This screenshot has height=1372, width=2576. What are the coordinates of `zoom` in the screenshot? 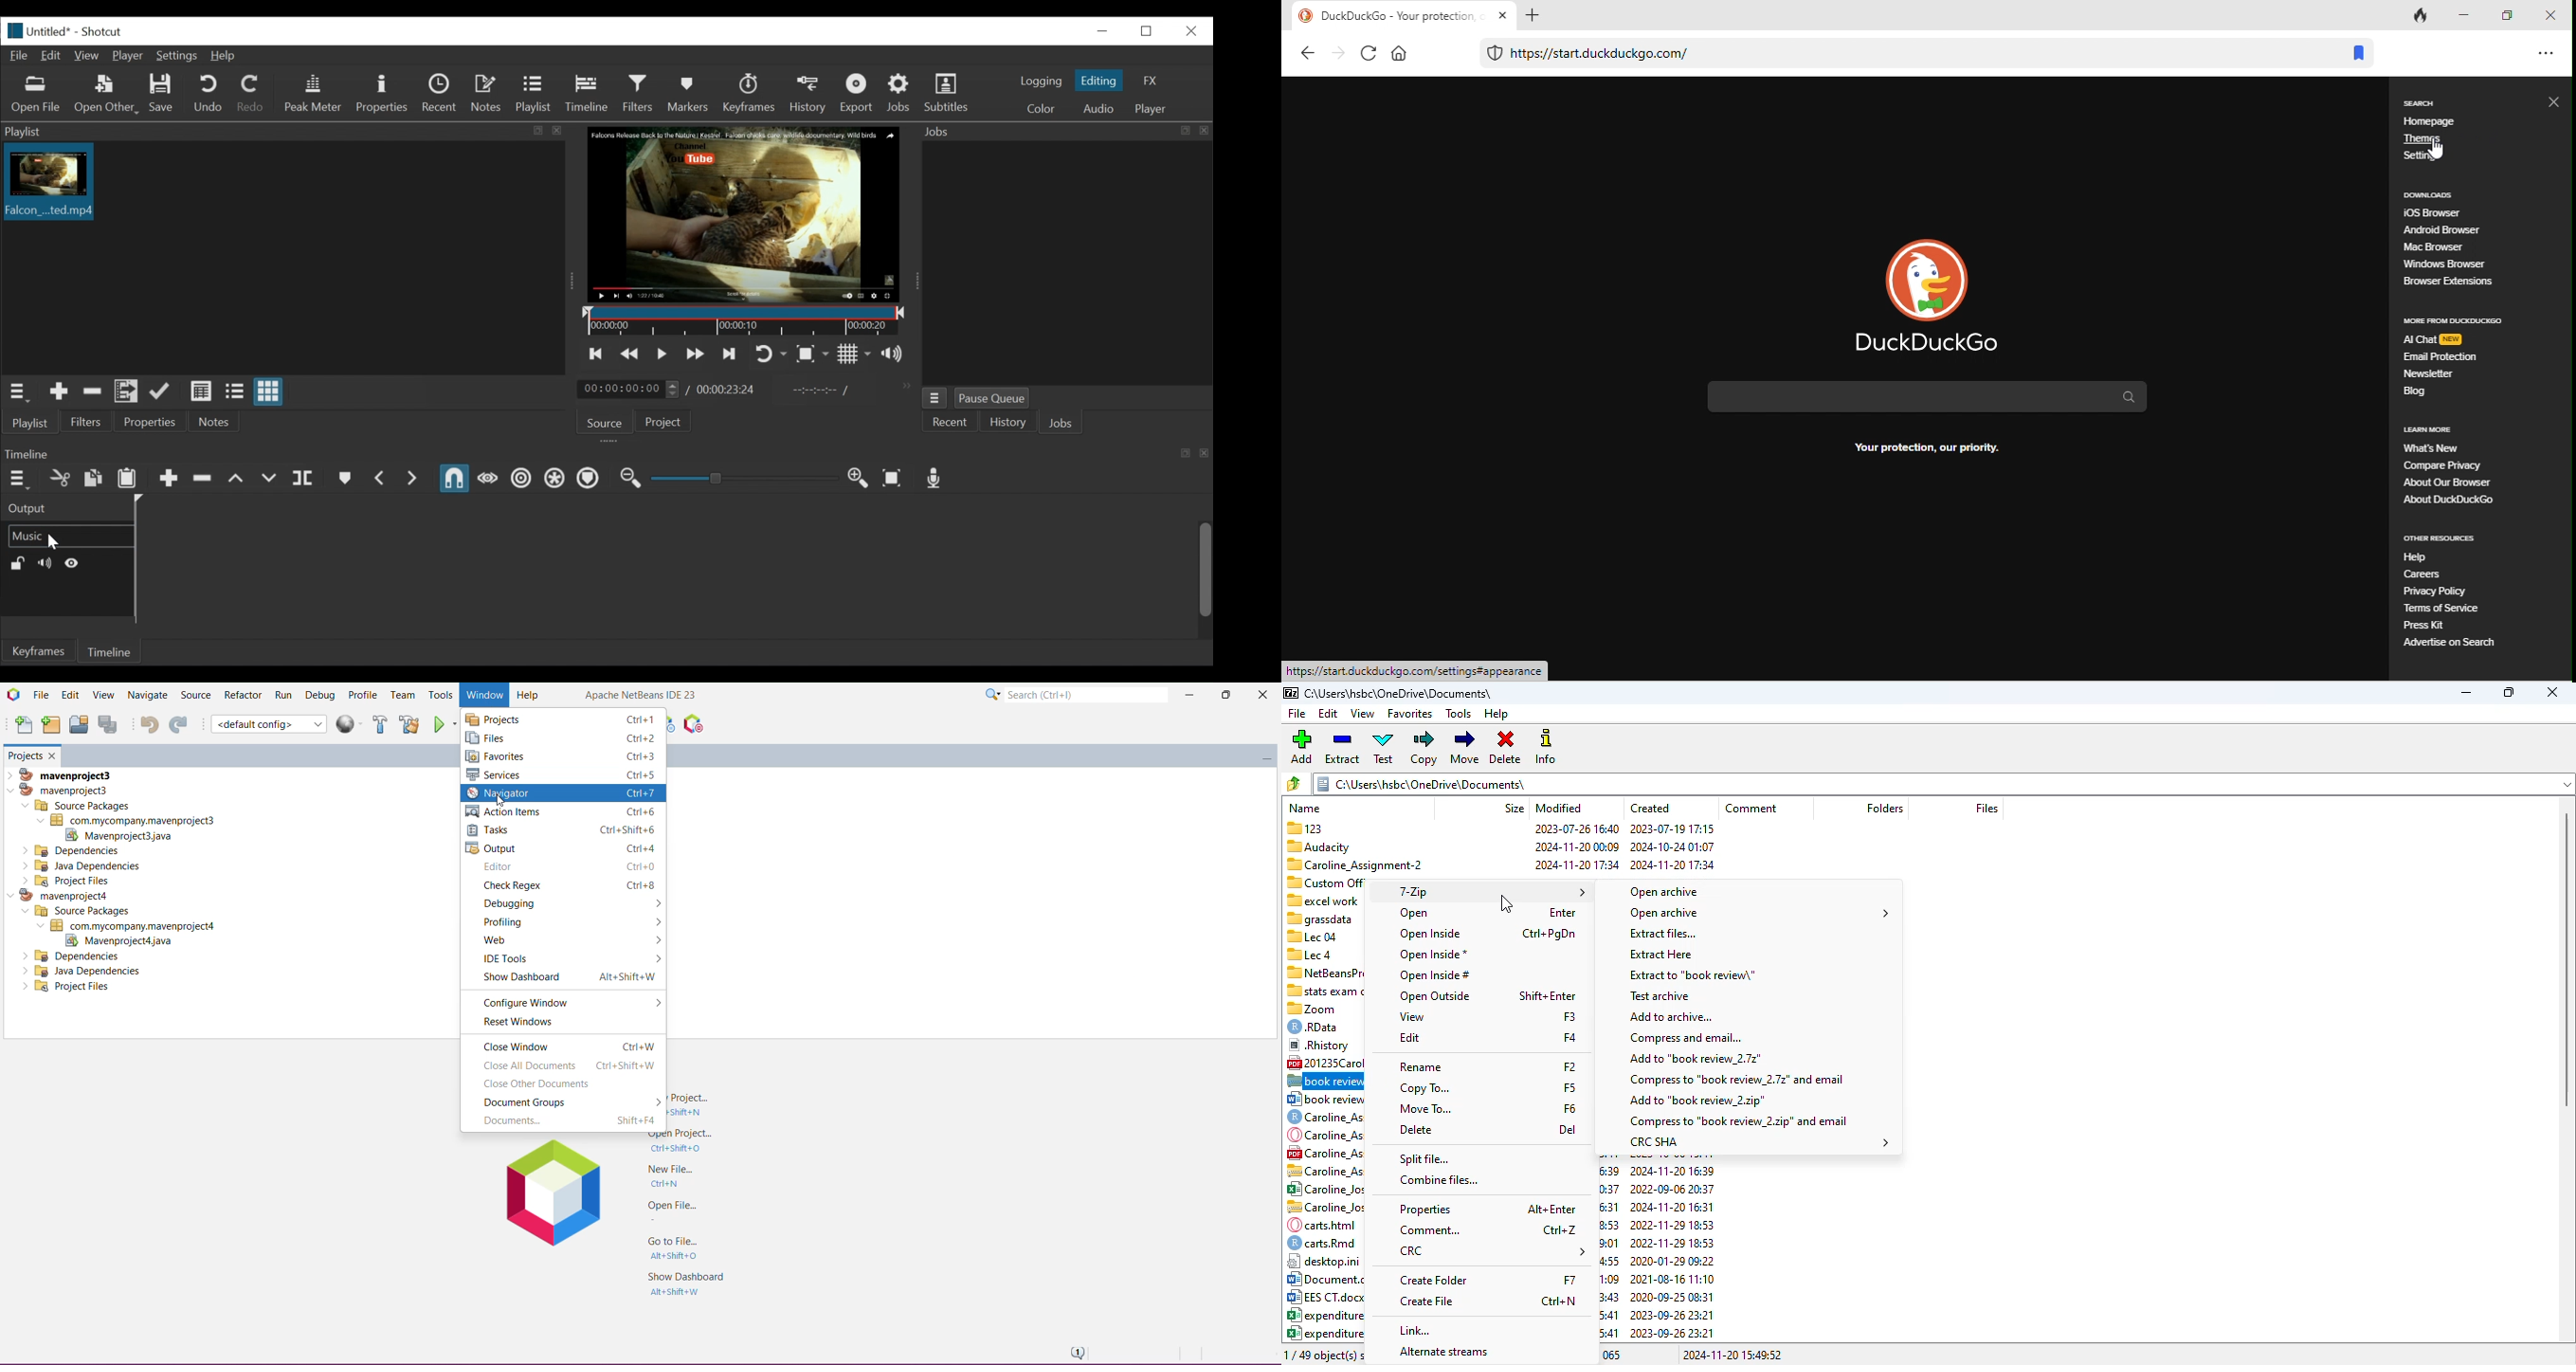 It's located at (1315, 1008).